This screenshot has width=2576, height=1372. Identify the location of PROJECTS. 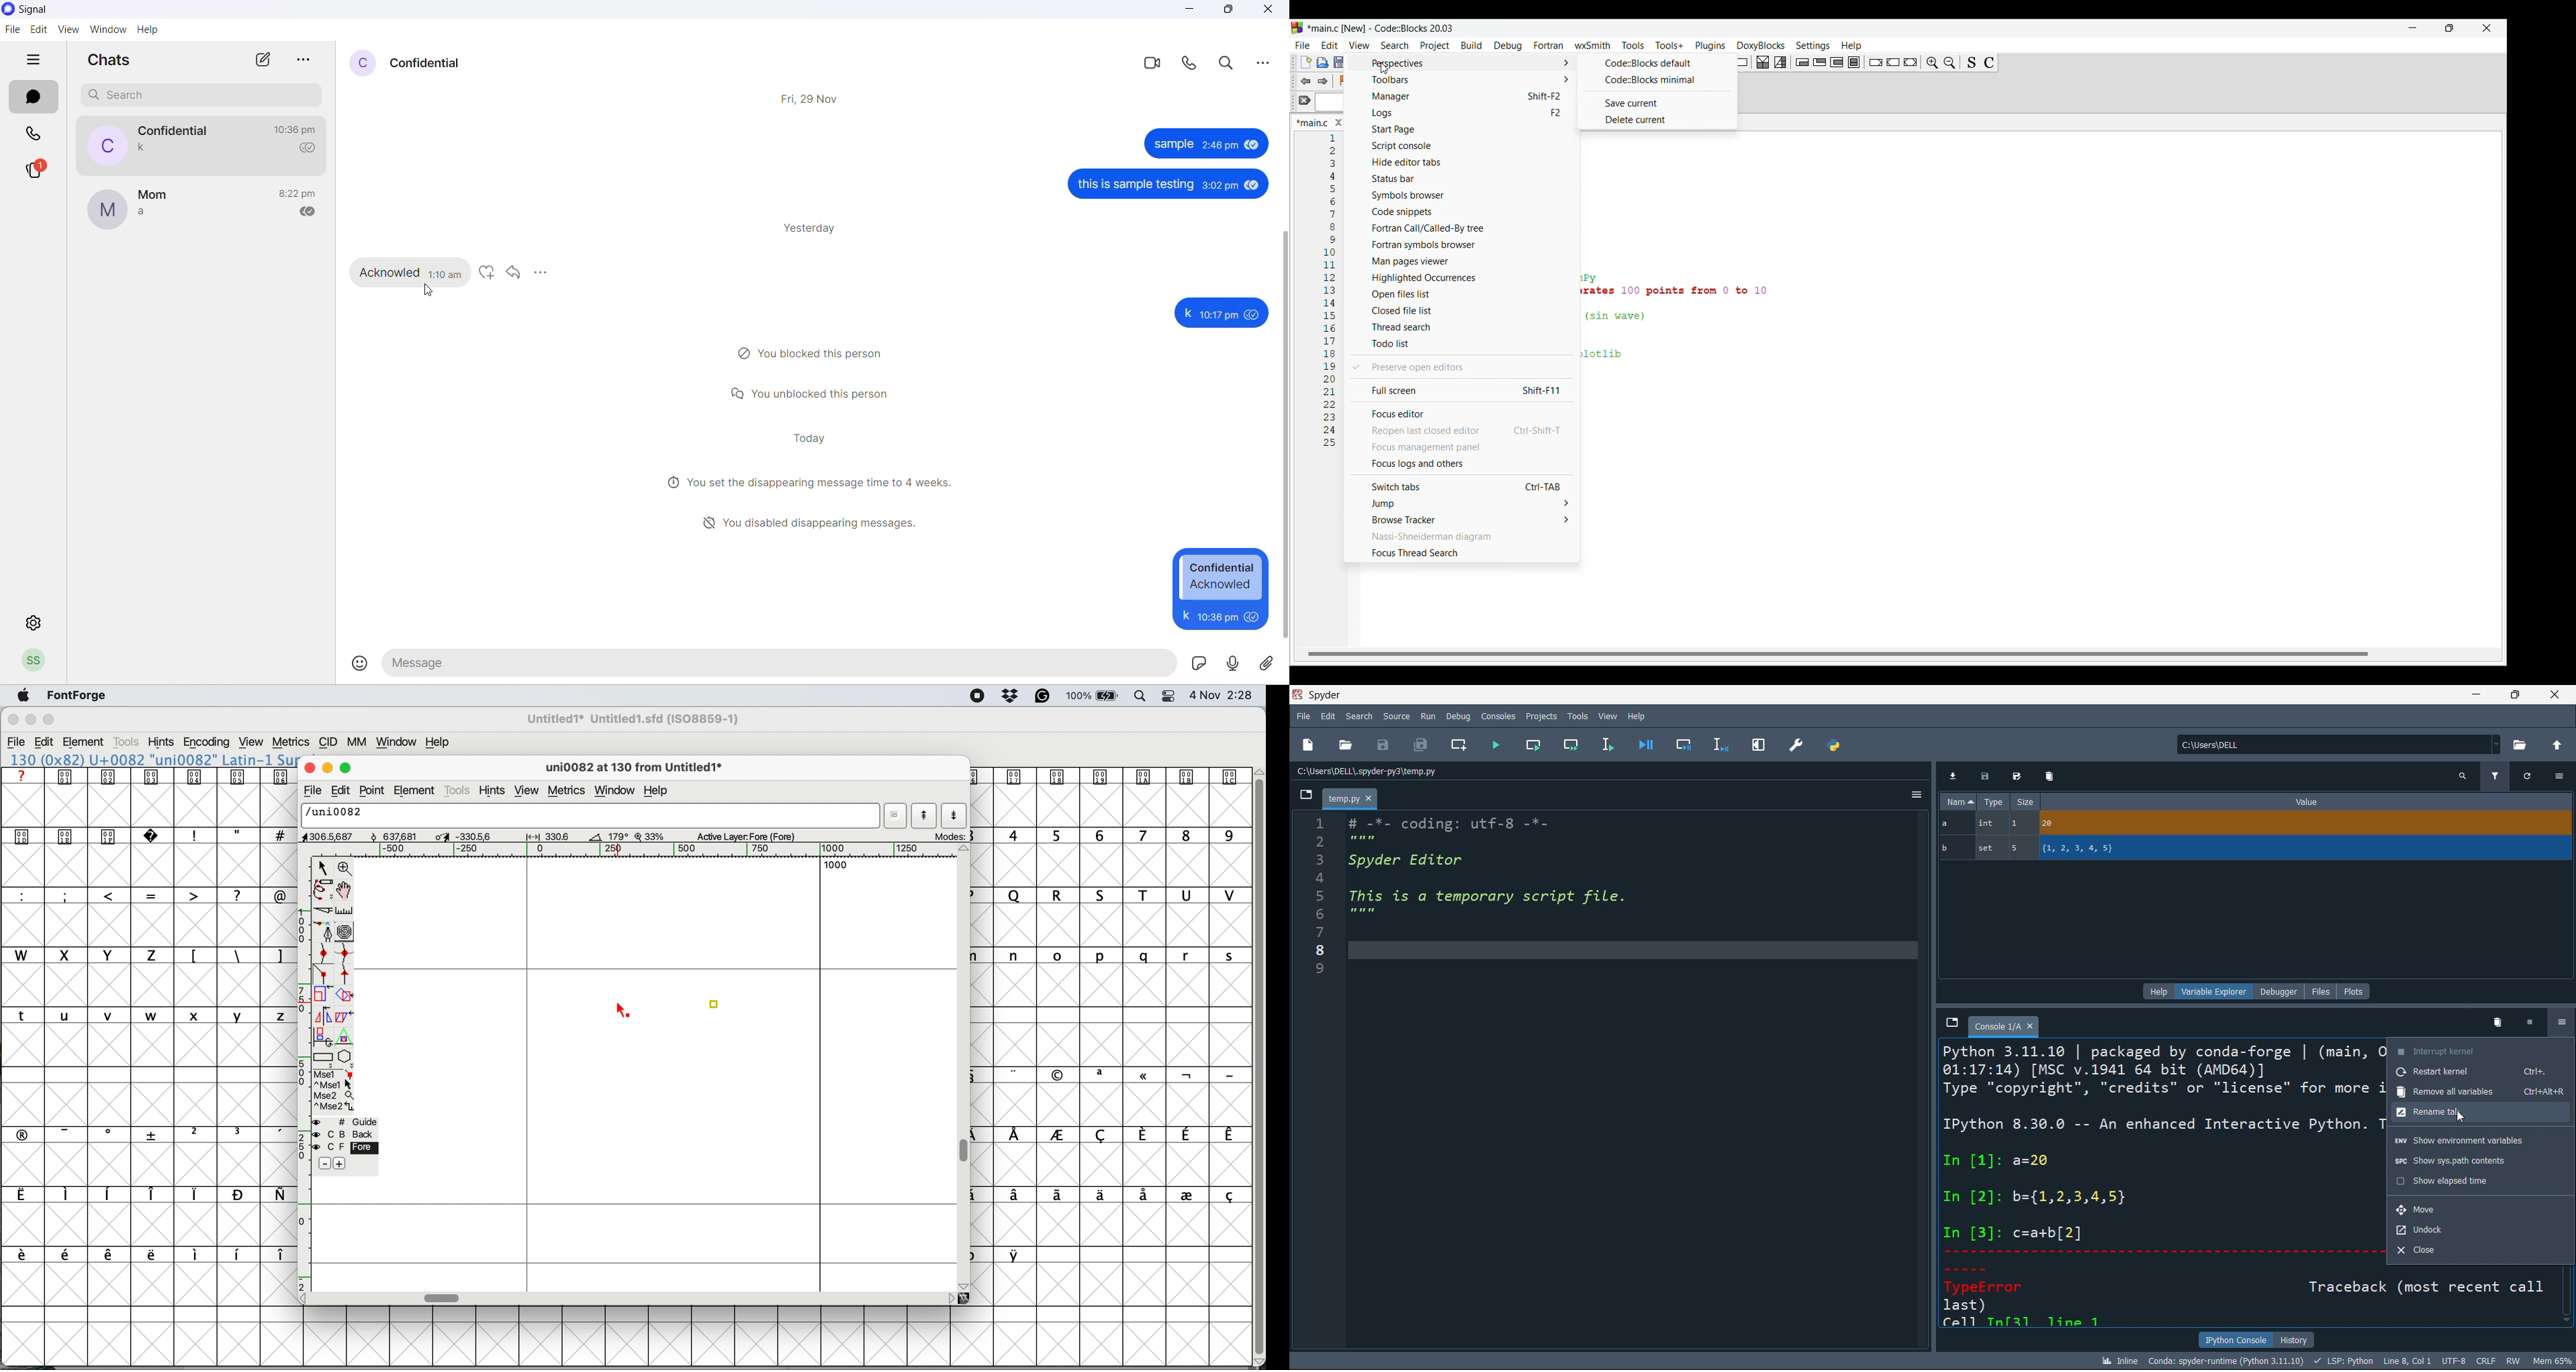
(1541, 716).